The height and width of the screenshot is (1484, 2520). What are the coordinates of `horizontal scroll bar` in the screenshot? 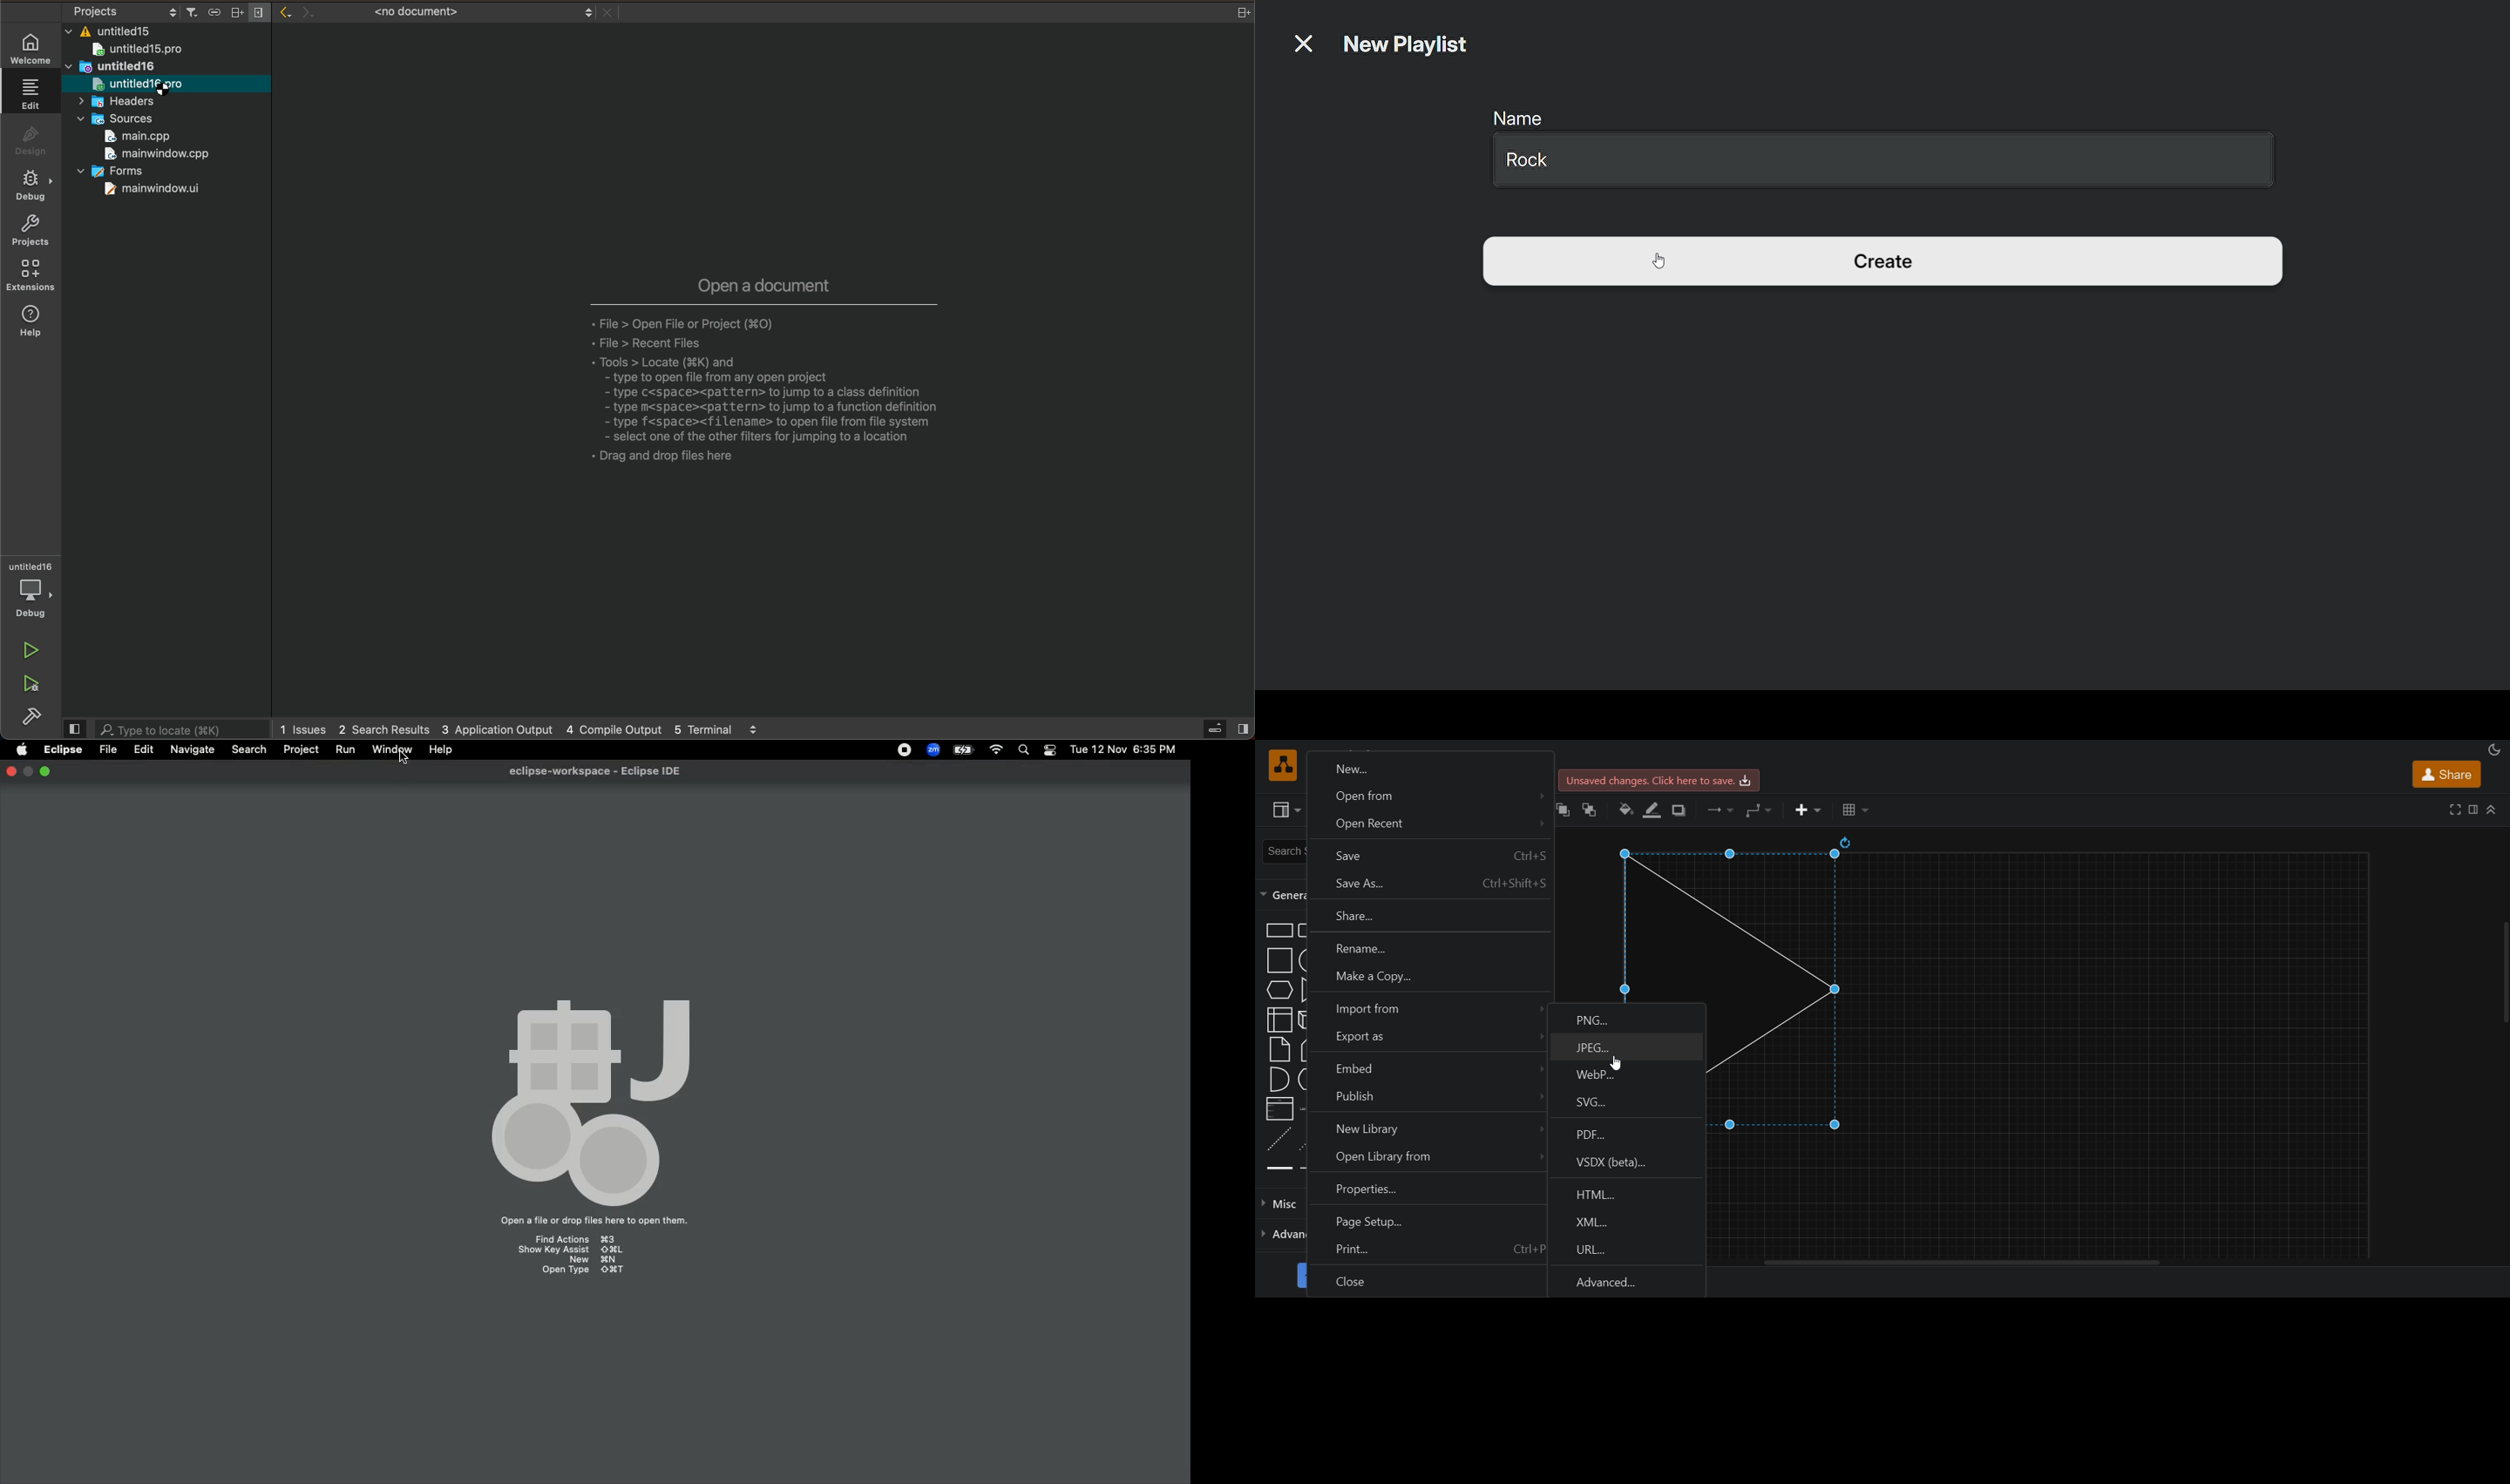 It's located at (1967, 1263).